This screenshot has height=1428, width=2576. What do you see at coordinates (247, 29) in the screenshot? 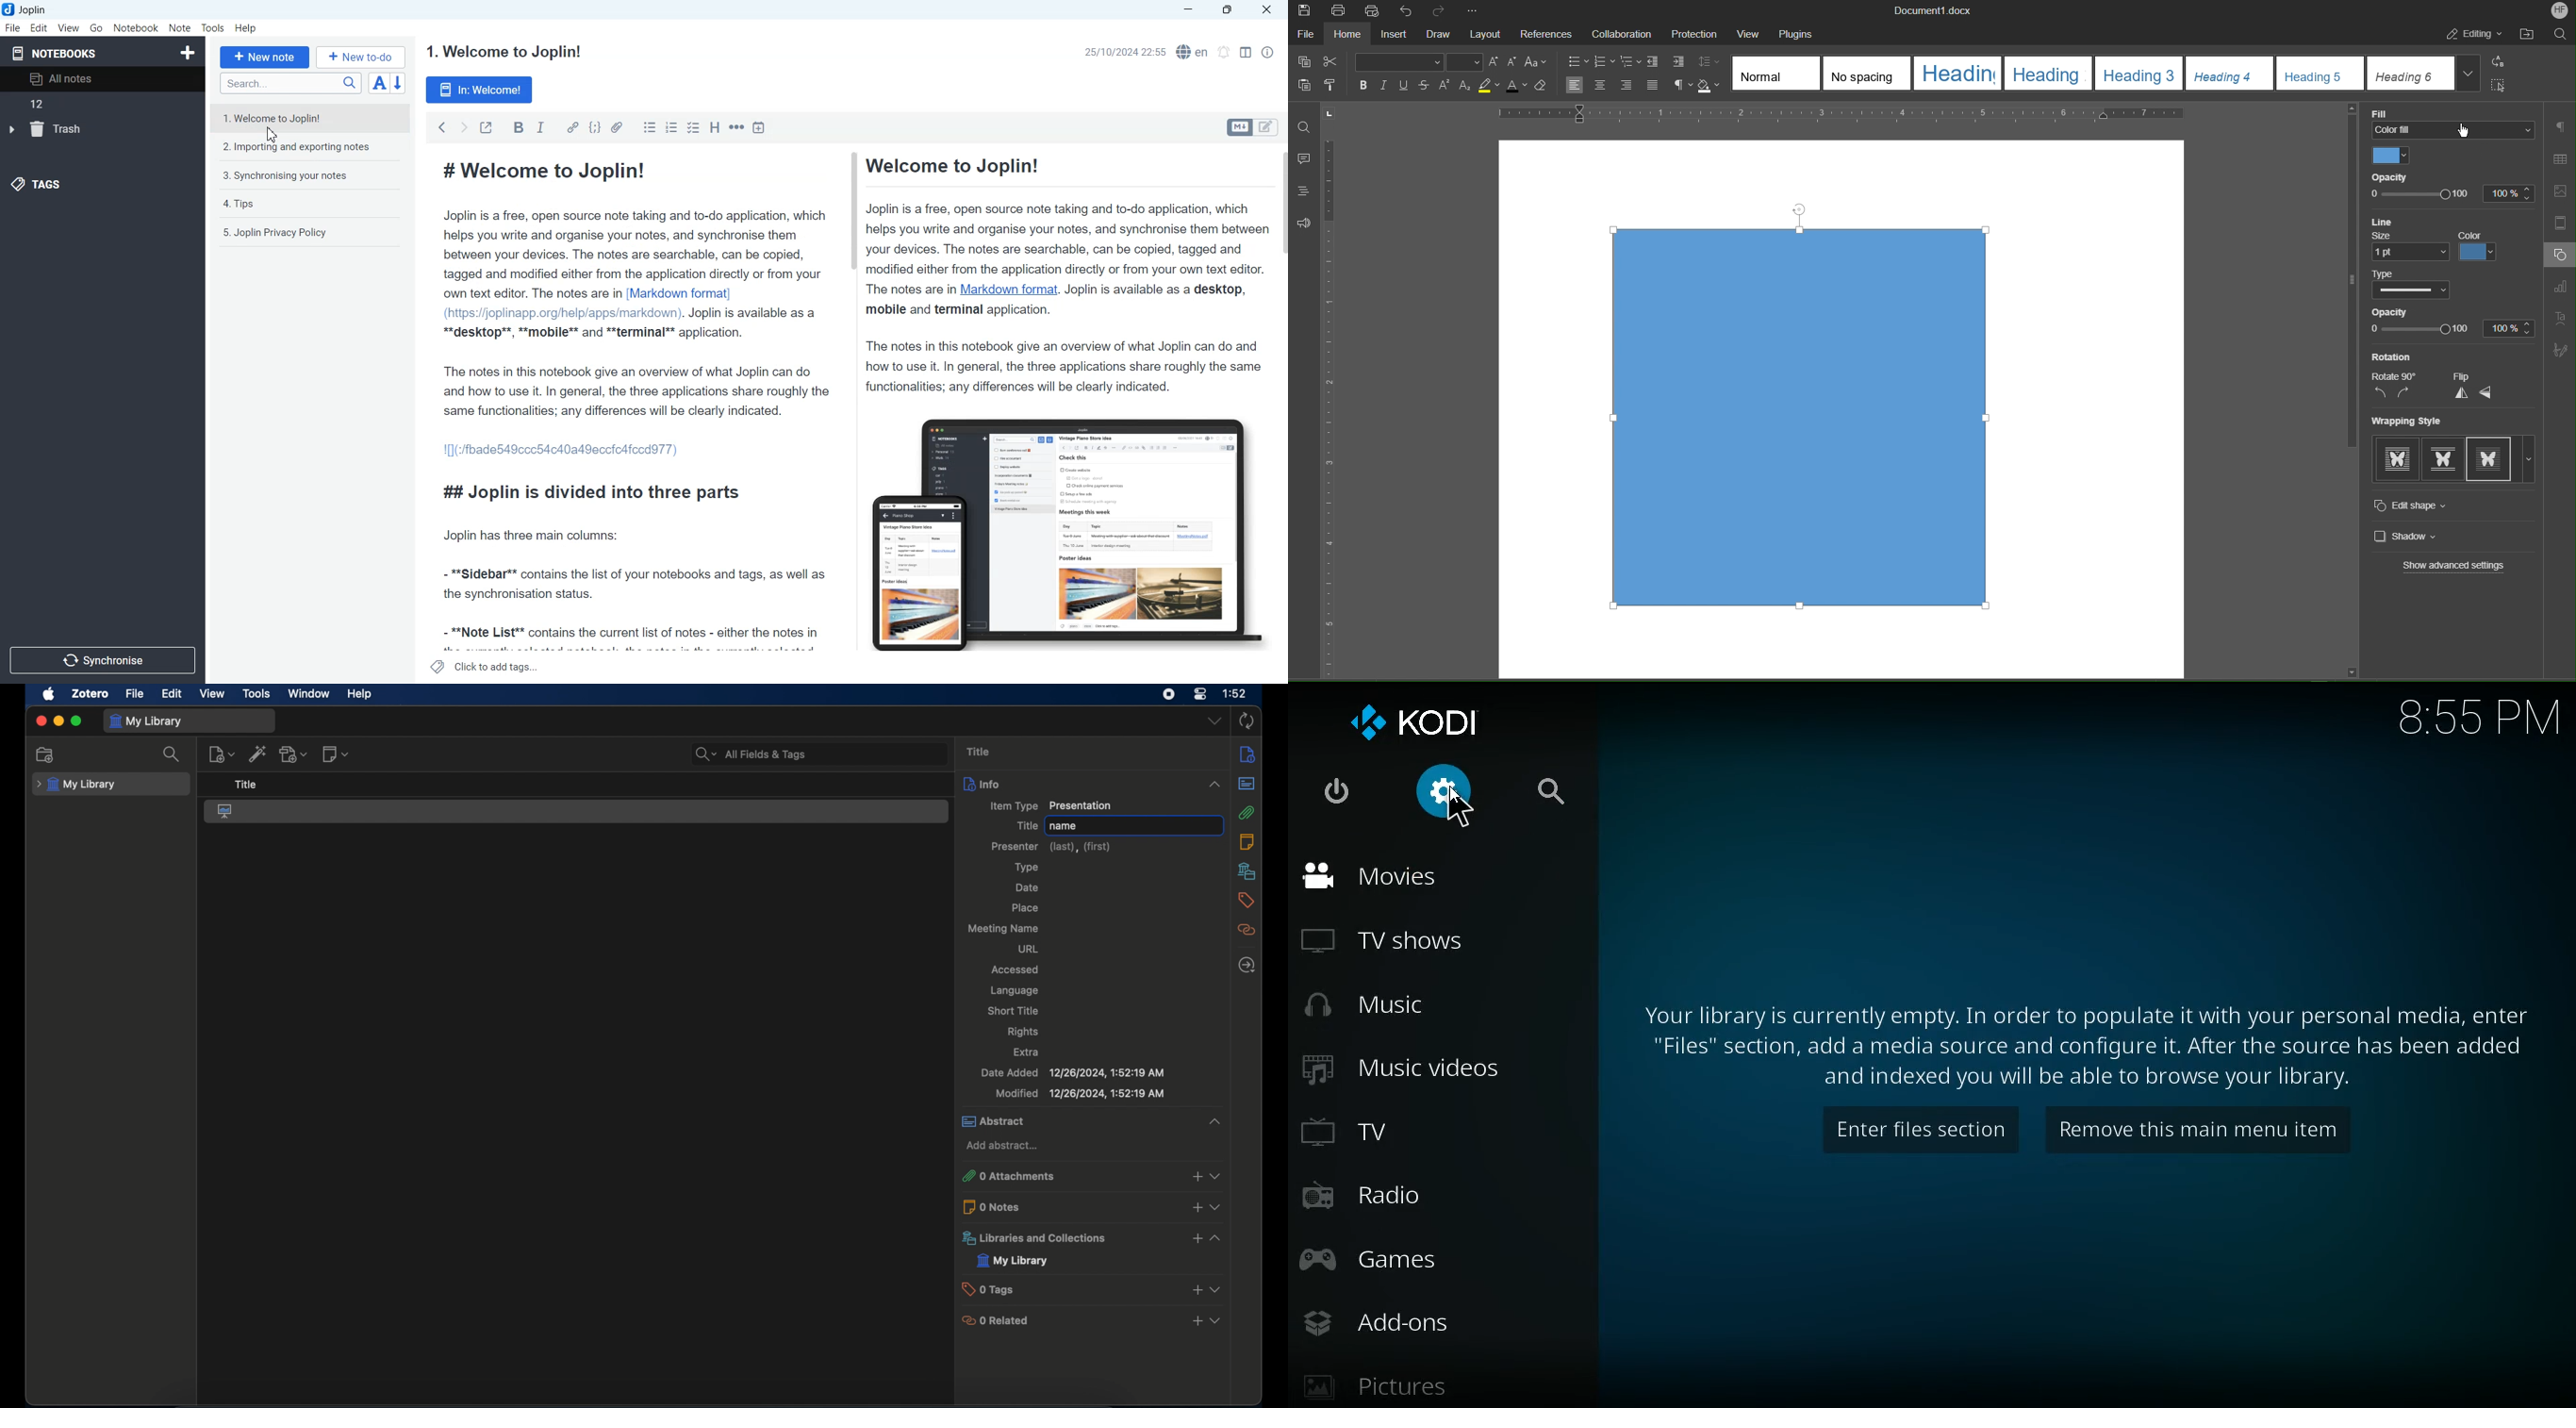
I see `Help` at bounding box center [247, 29].